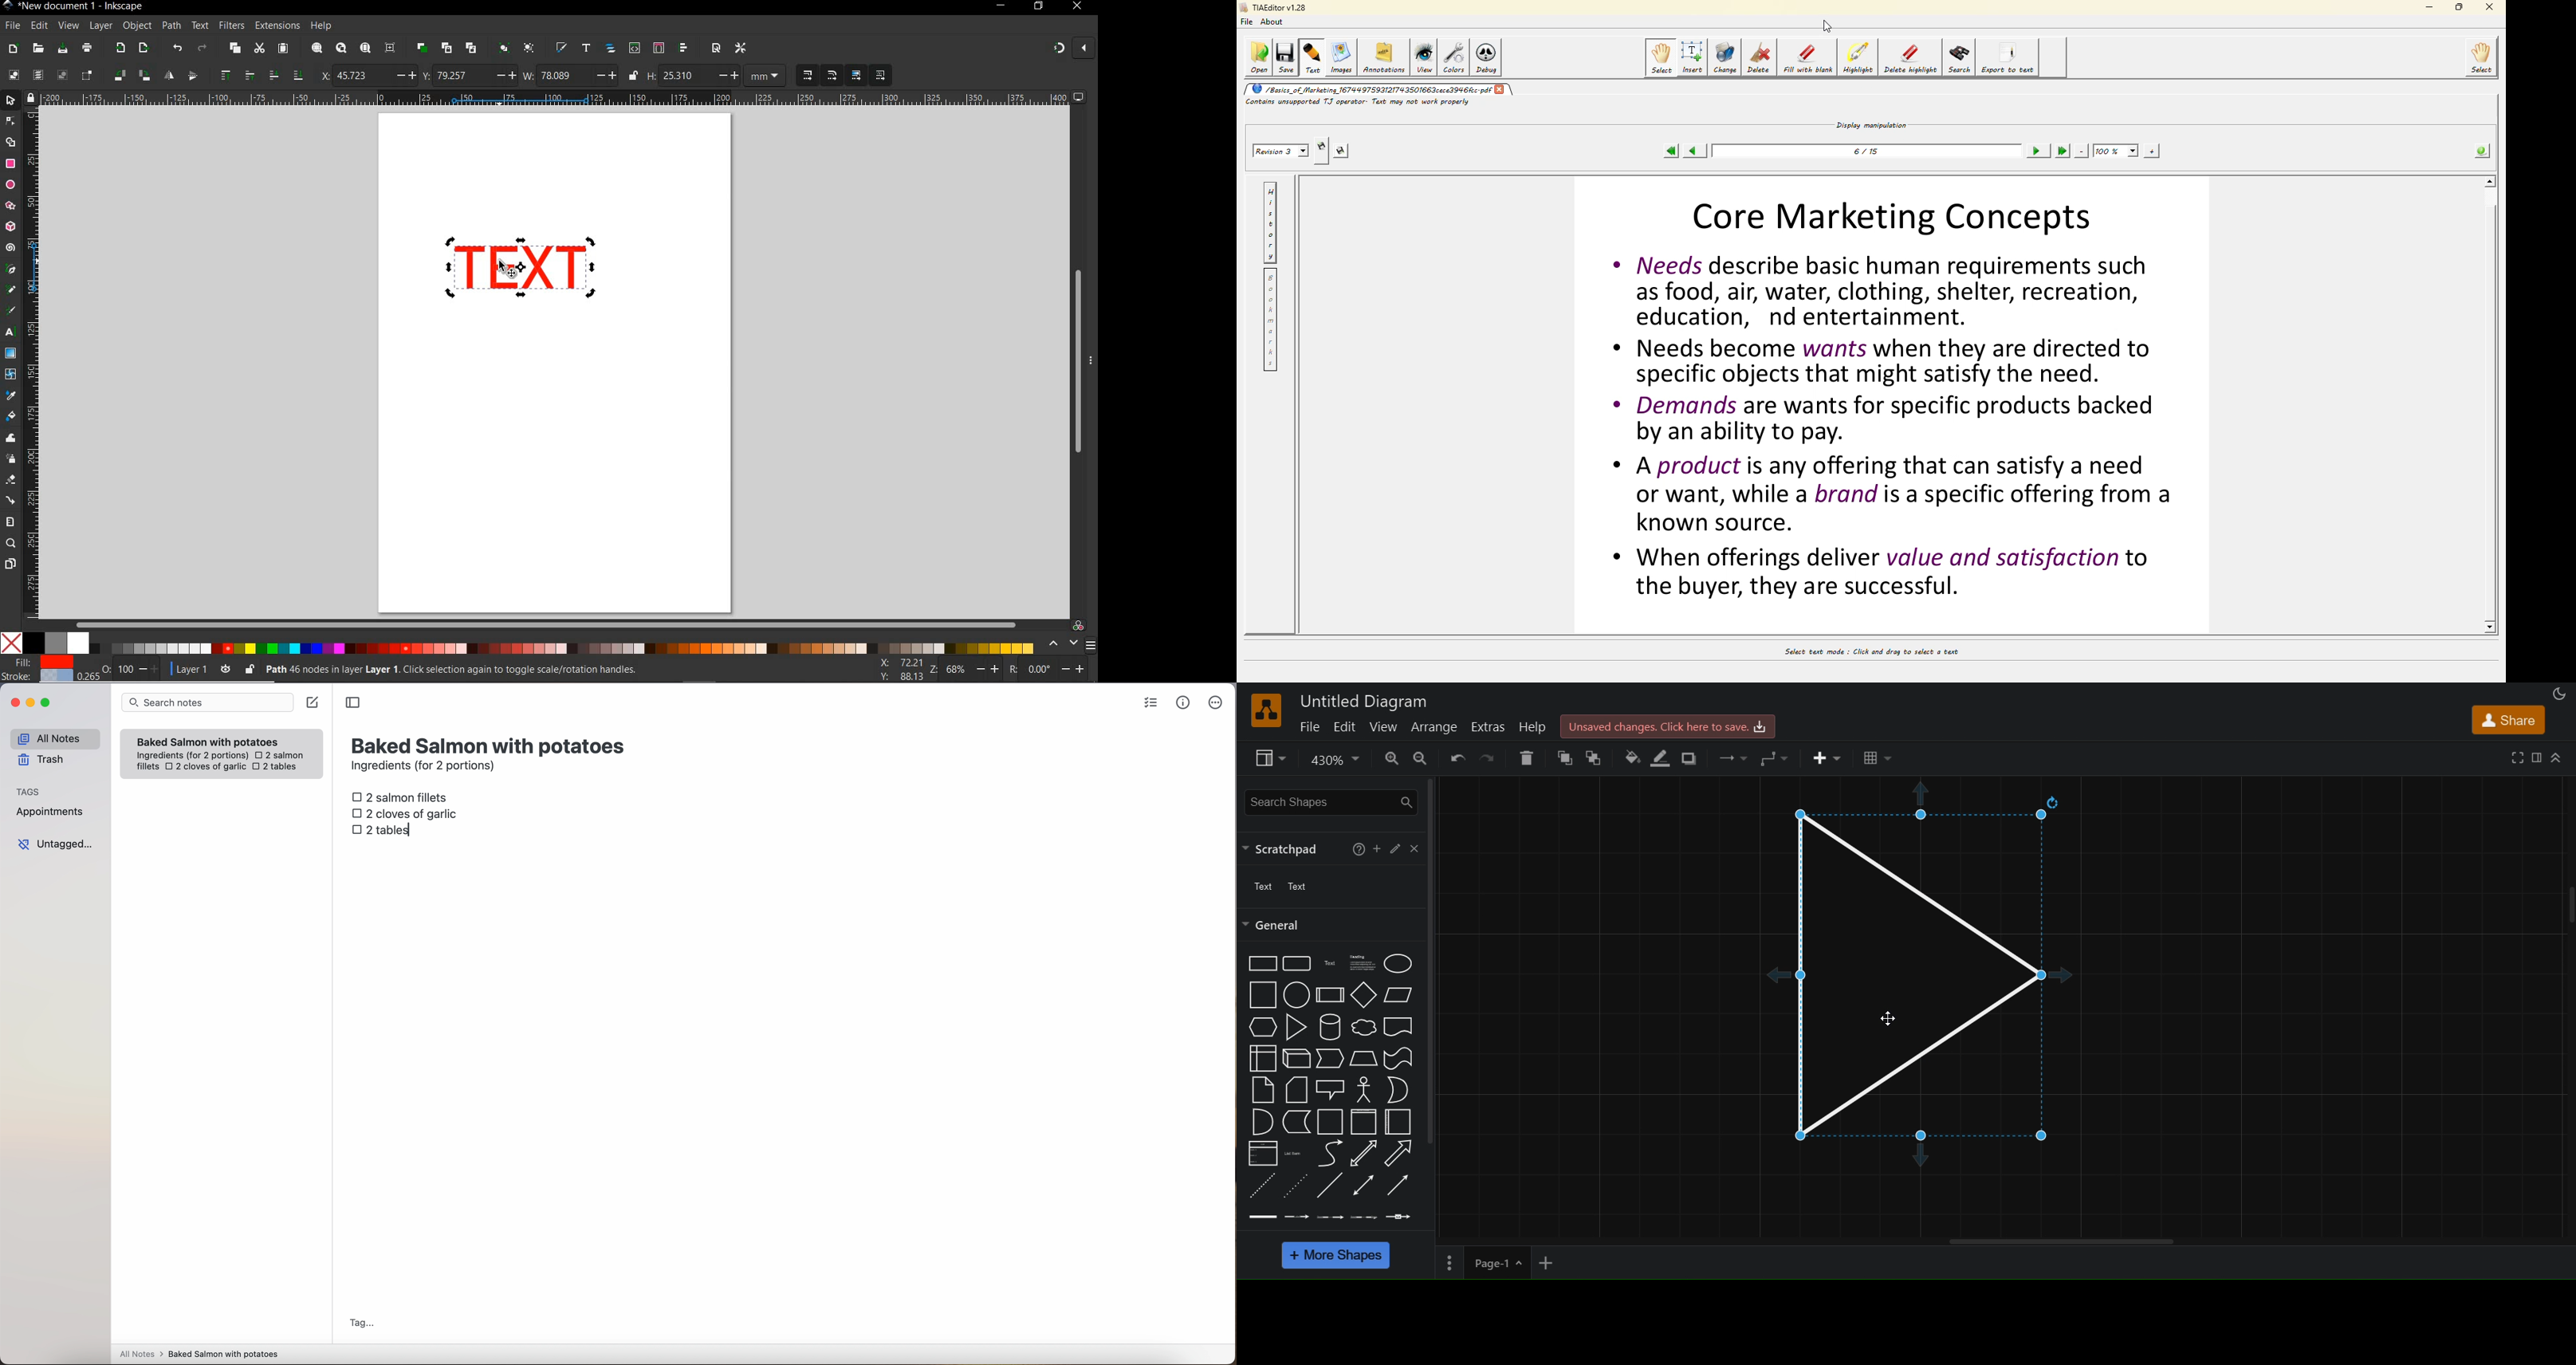 The height and width of the screenshot is (1372, 2576). Describe the element at coordinates (490, 744) in the screenshot. I see `title` at that location.